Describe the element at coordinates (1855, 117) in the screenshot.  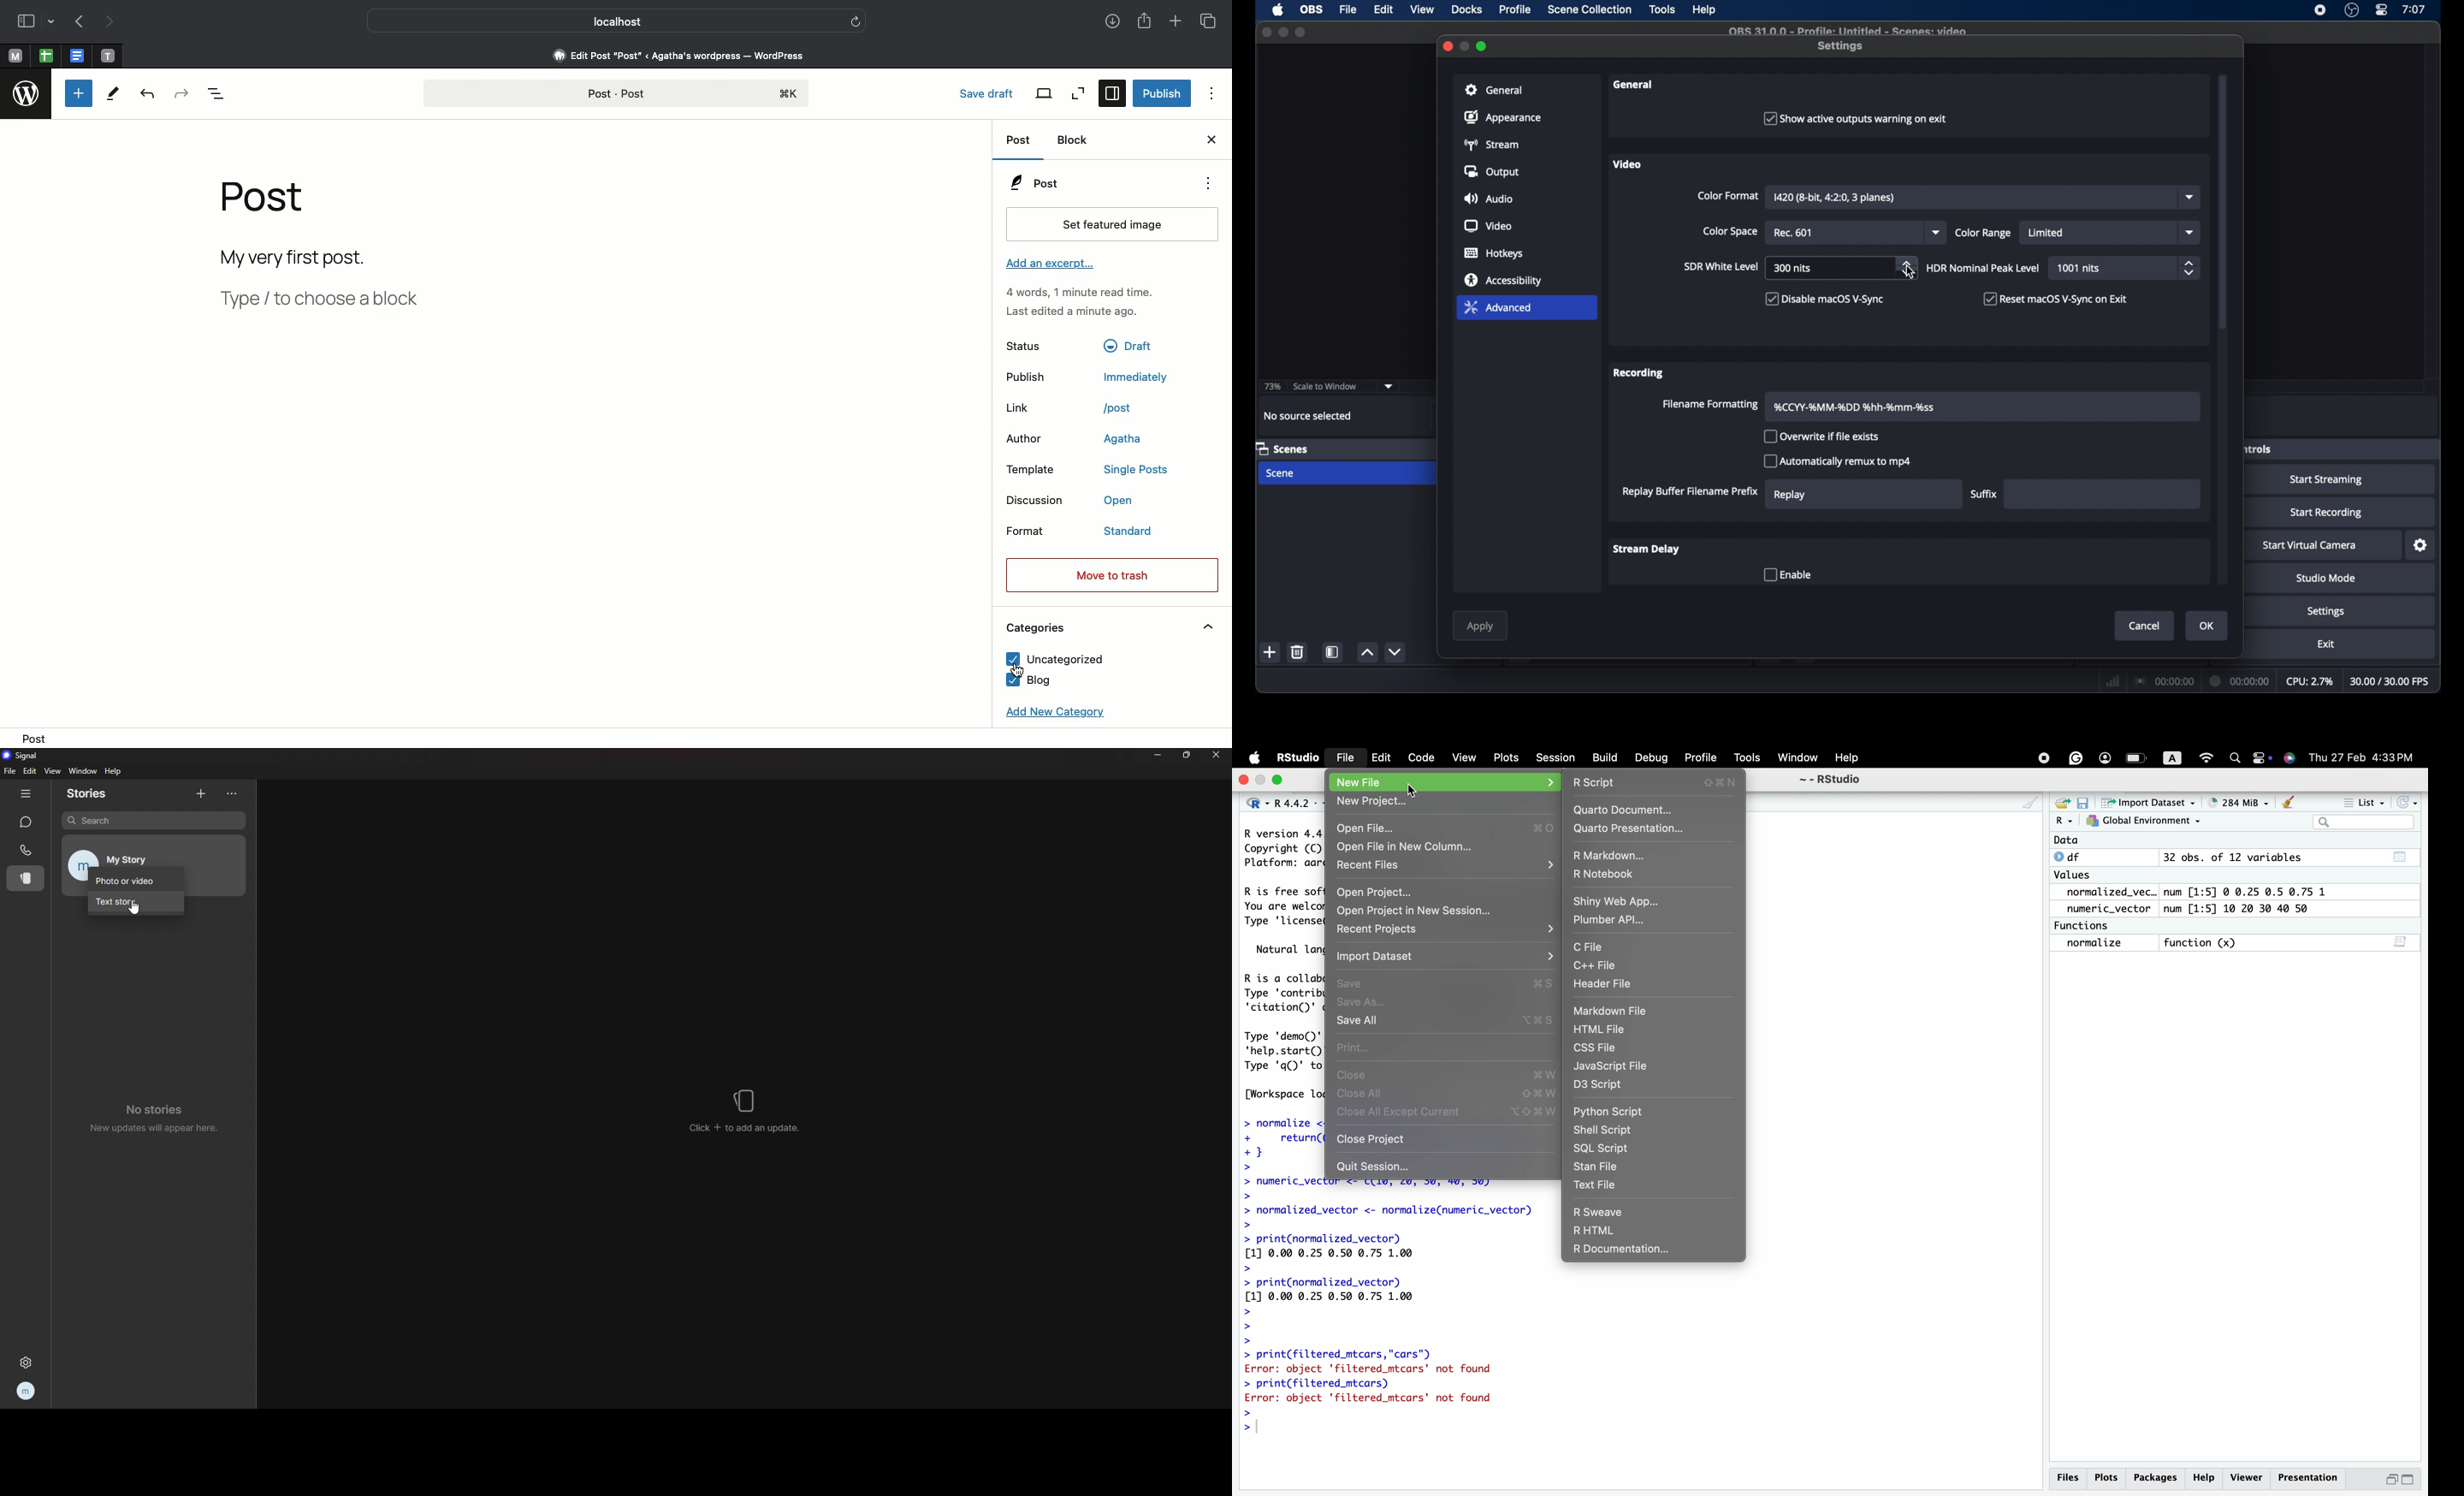
I see `checkbox` at that location.